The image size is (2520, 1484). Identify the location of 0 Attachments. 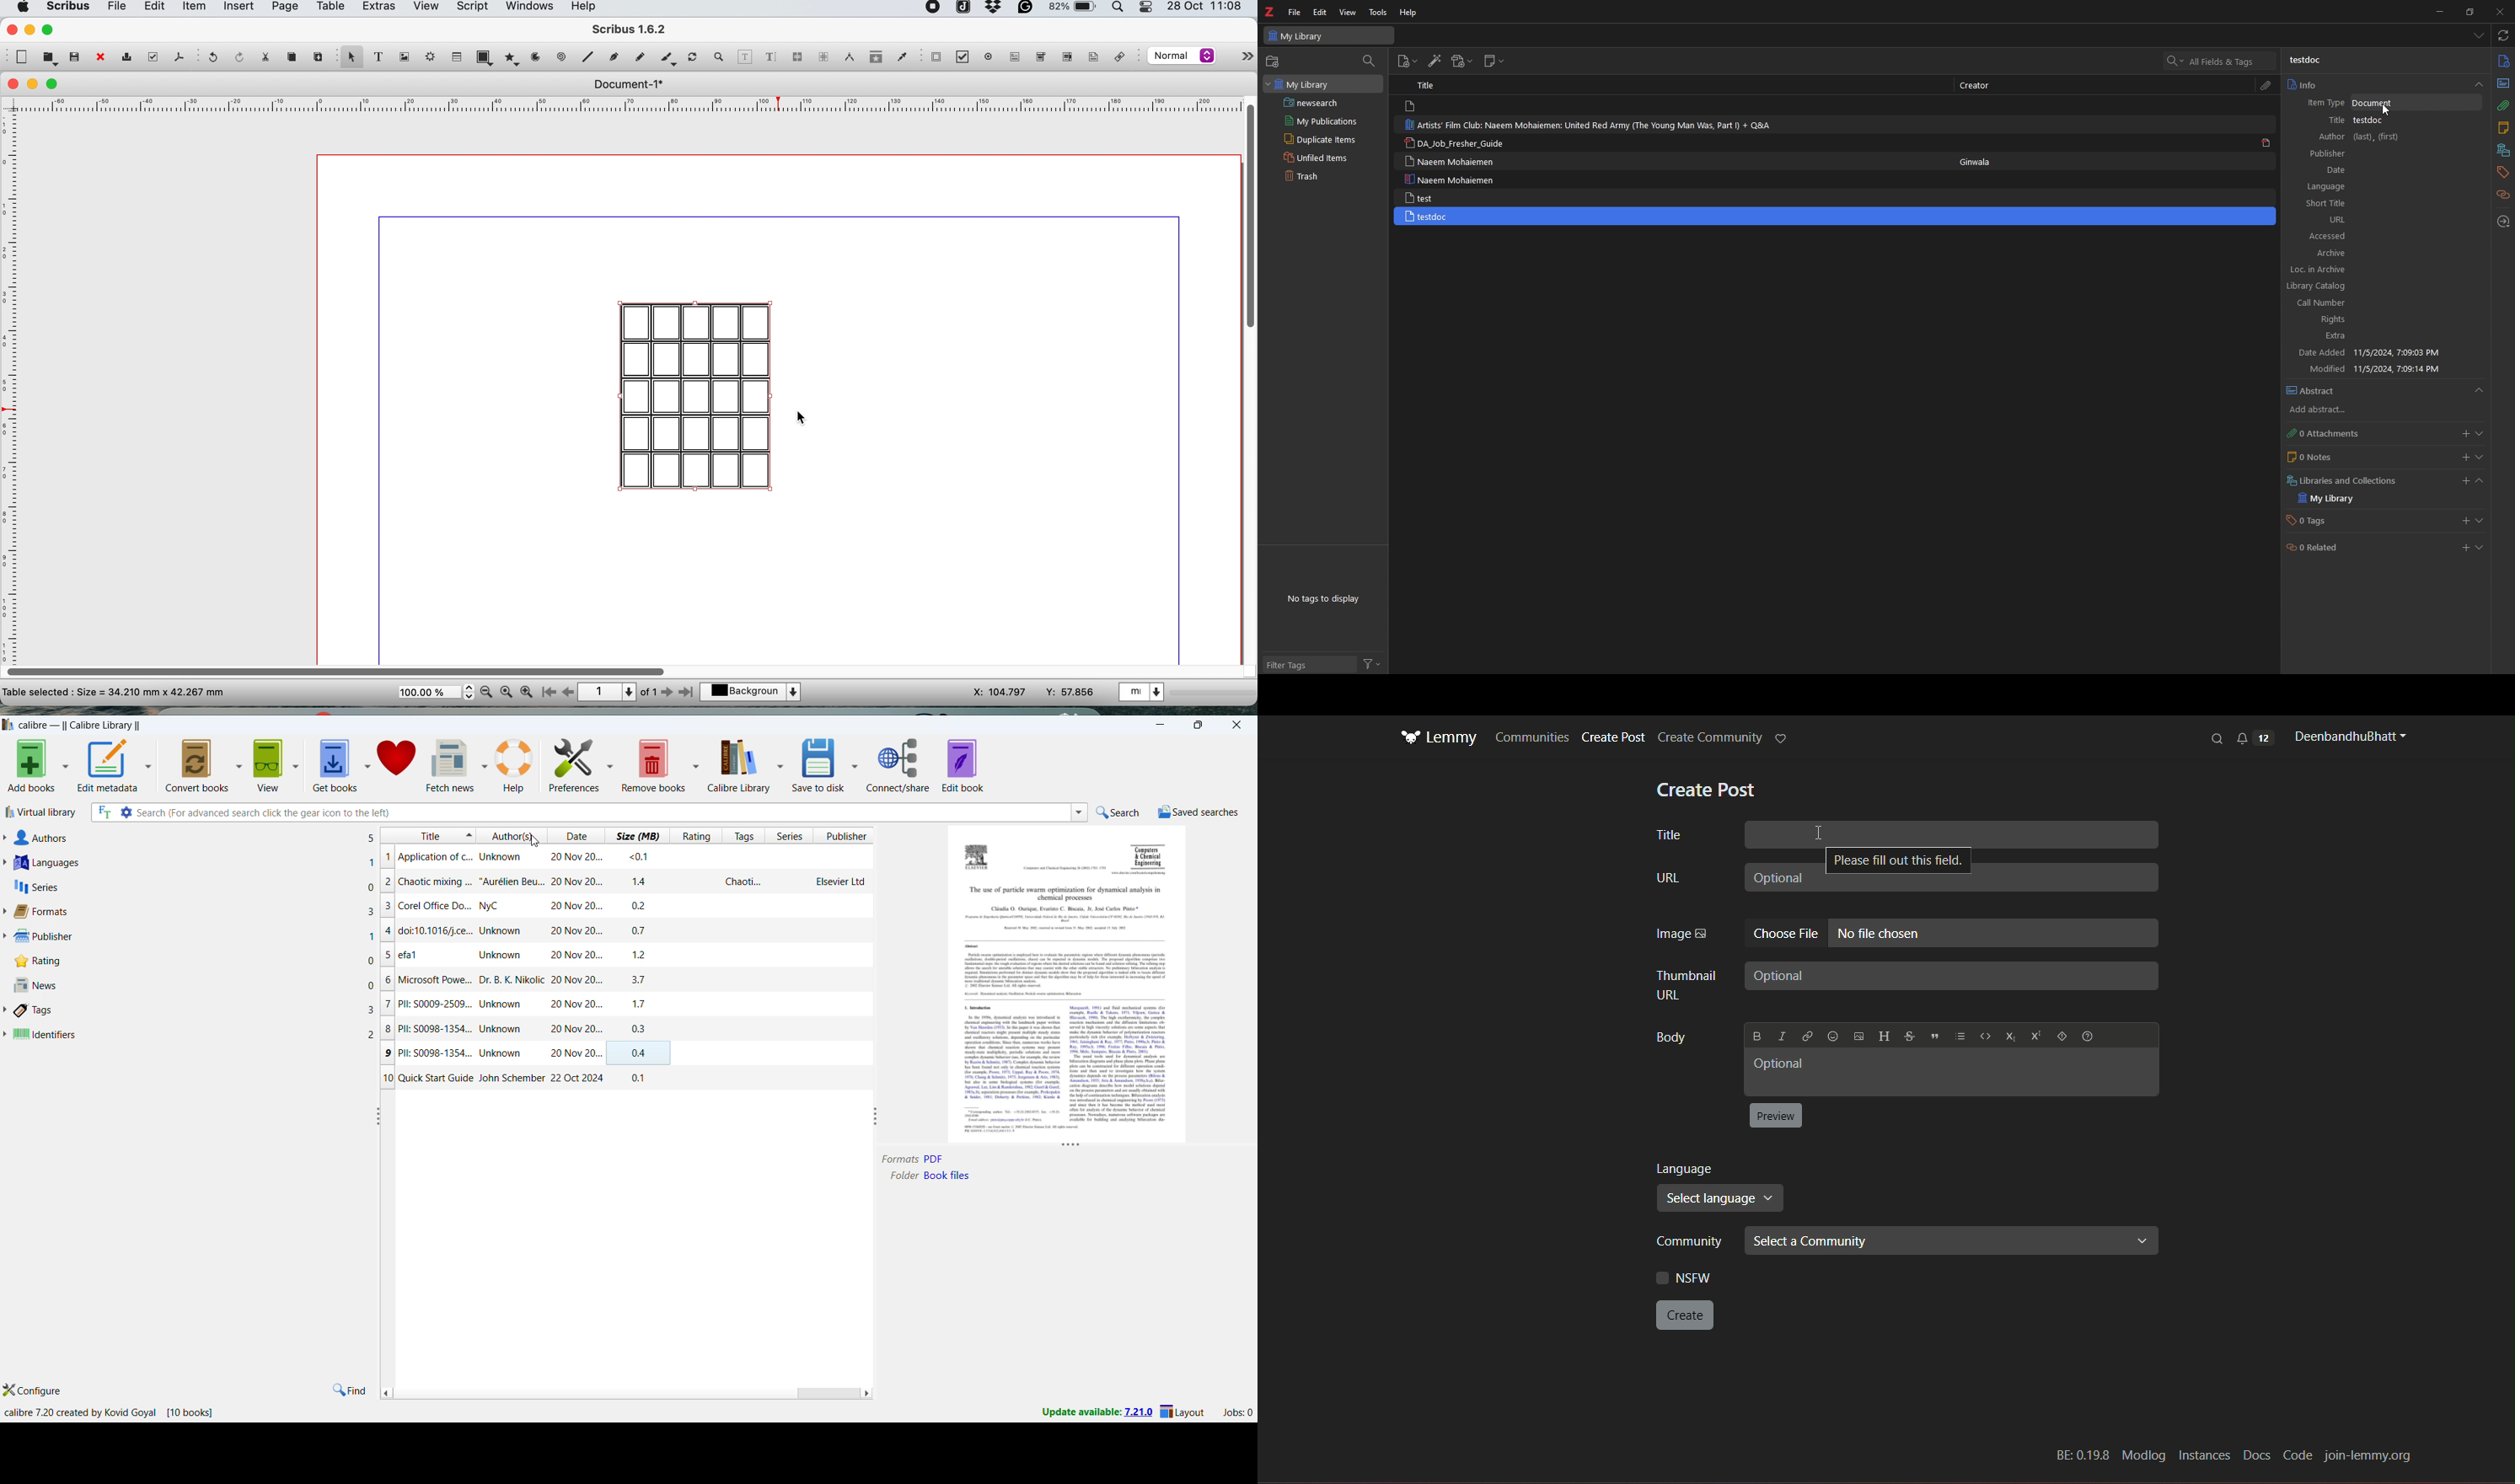
(2340, 434).